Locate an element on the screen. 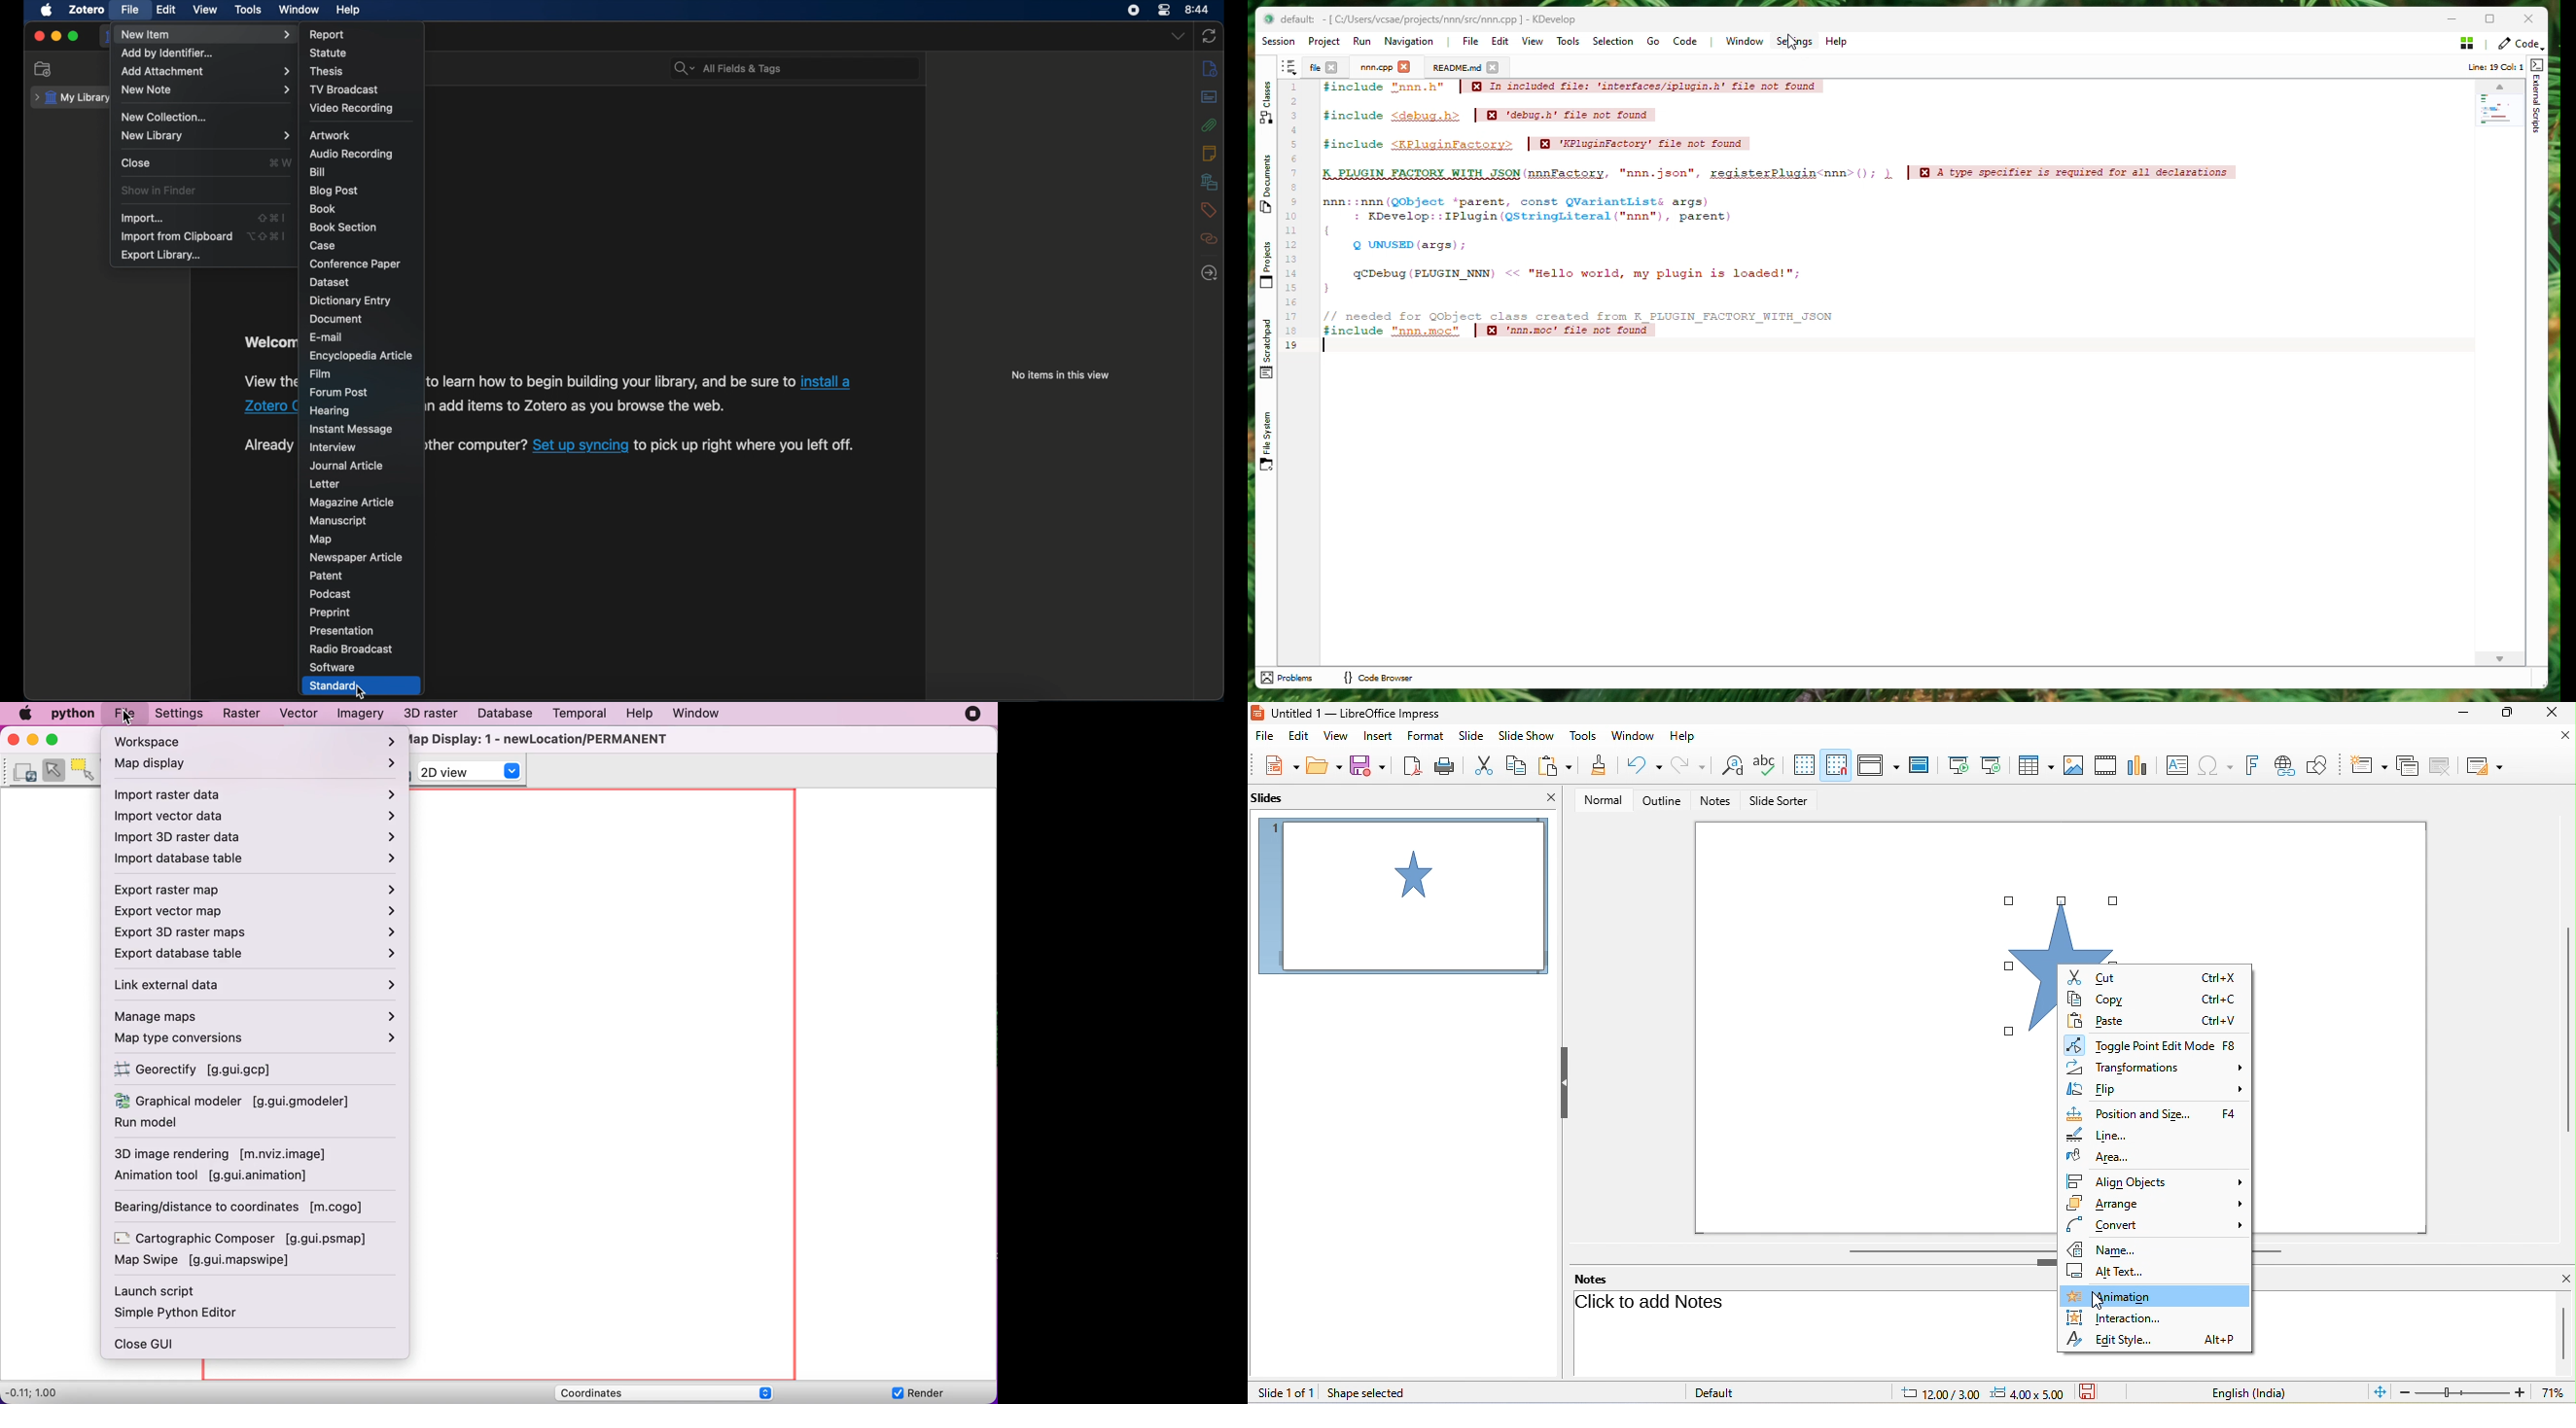 This screenshot has width=2576, height=1428. software information is located at coordinates (746, 446).